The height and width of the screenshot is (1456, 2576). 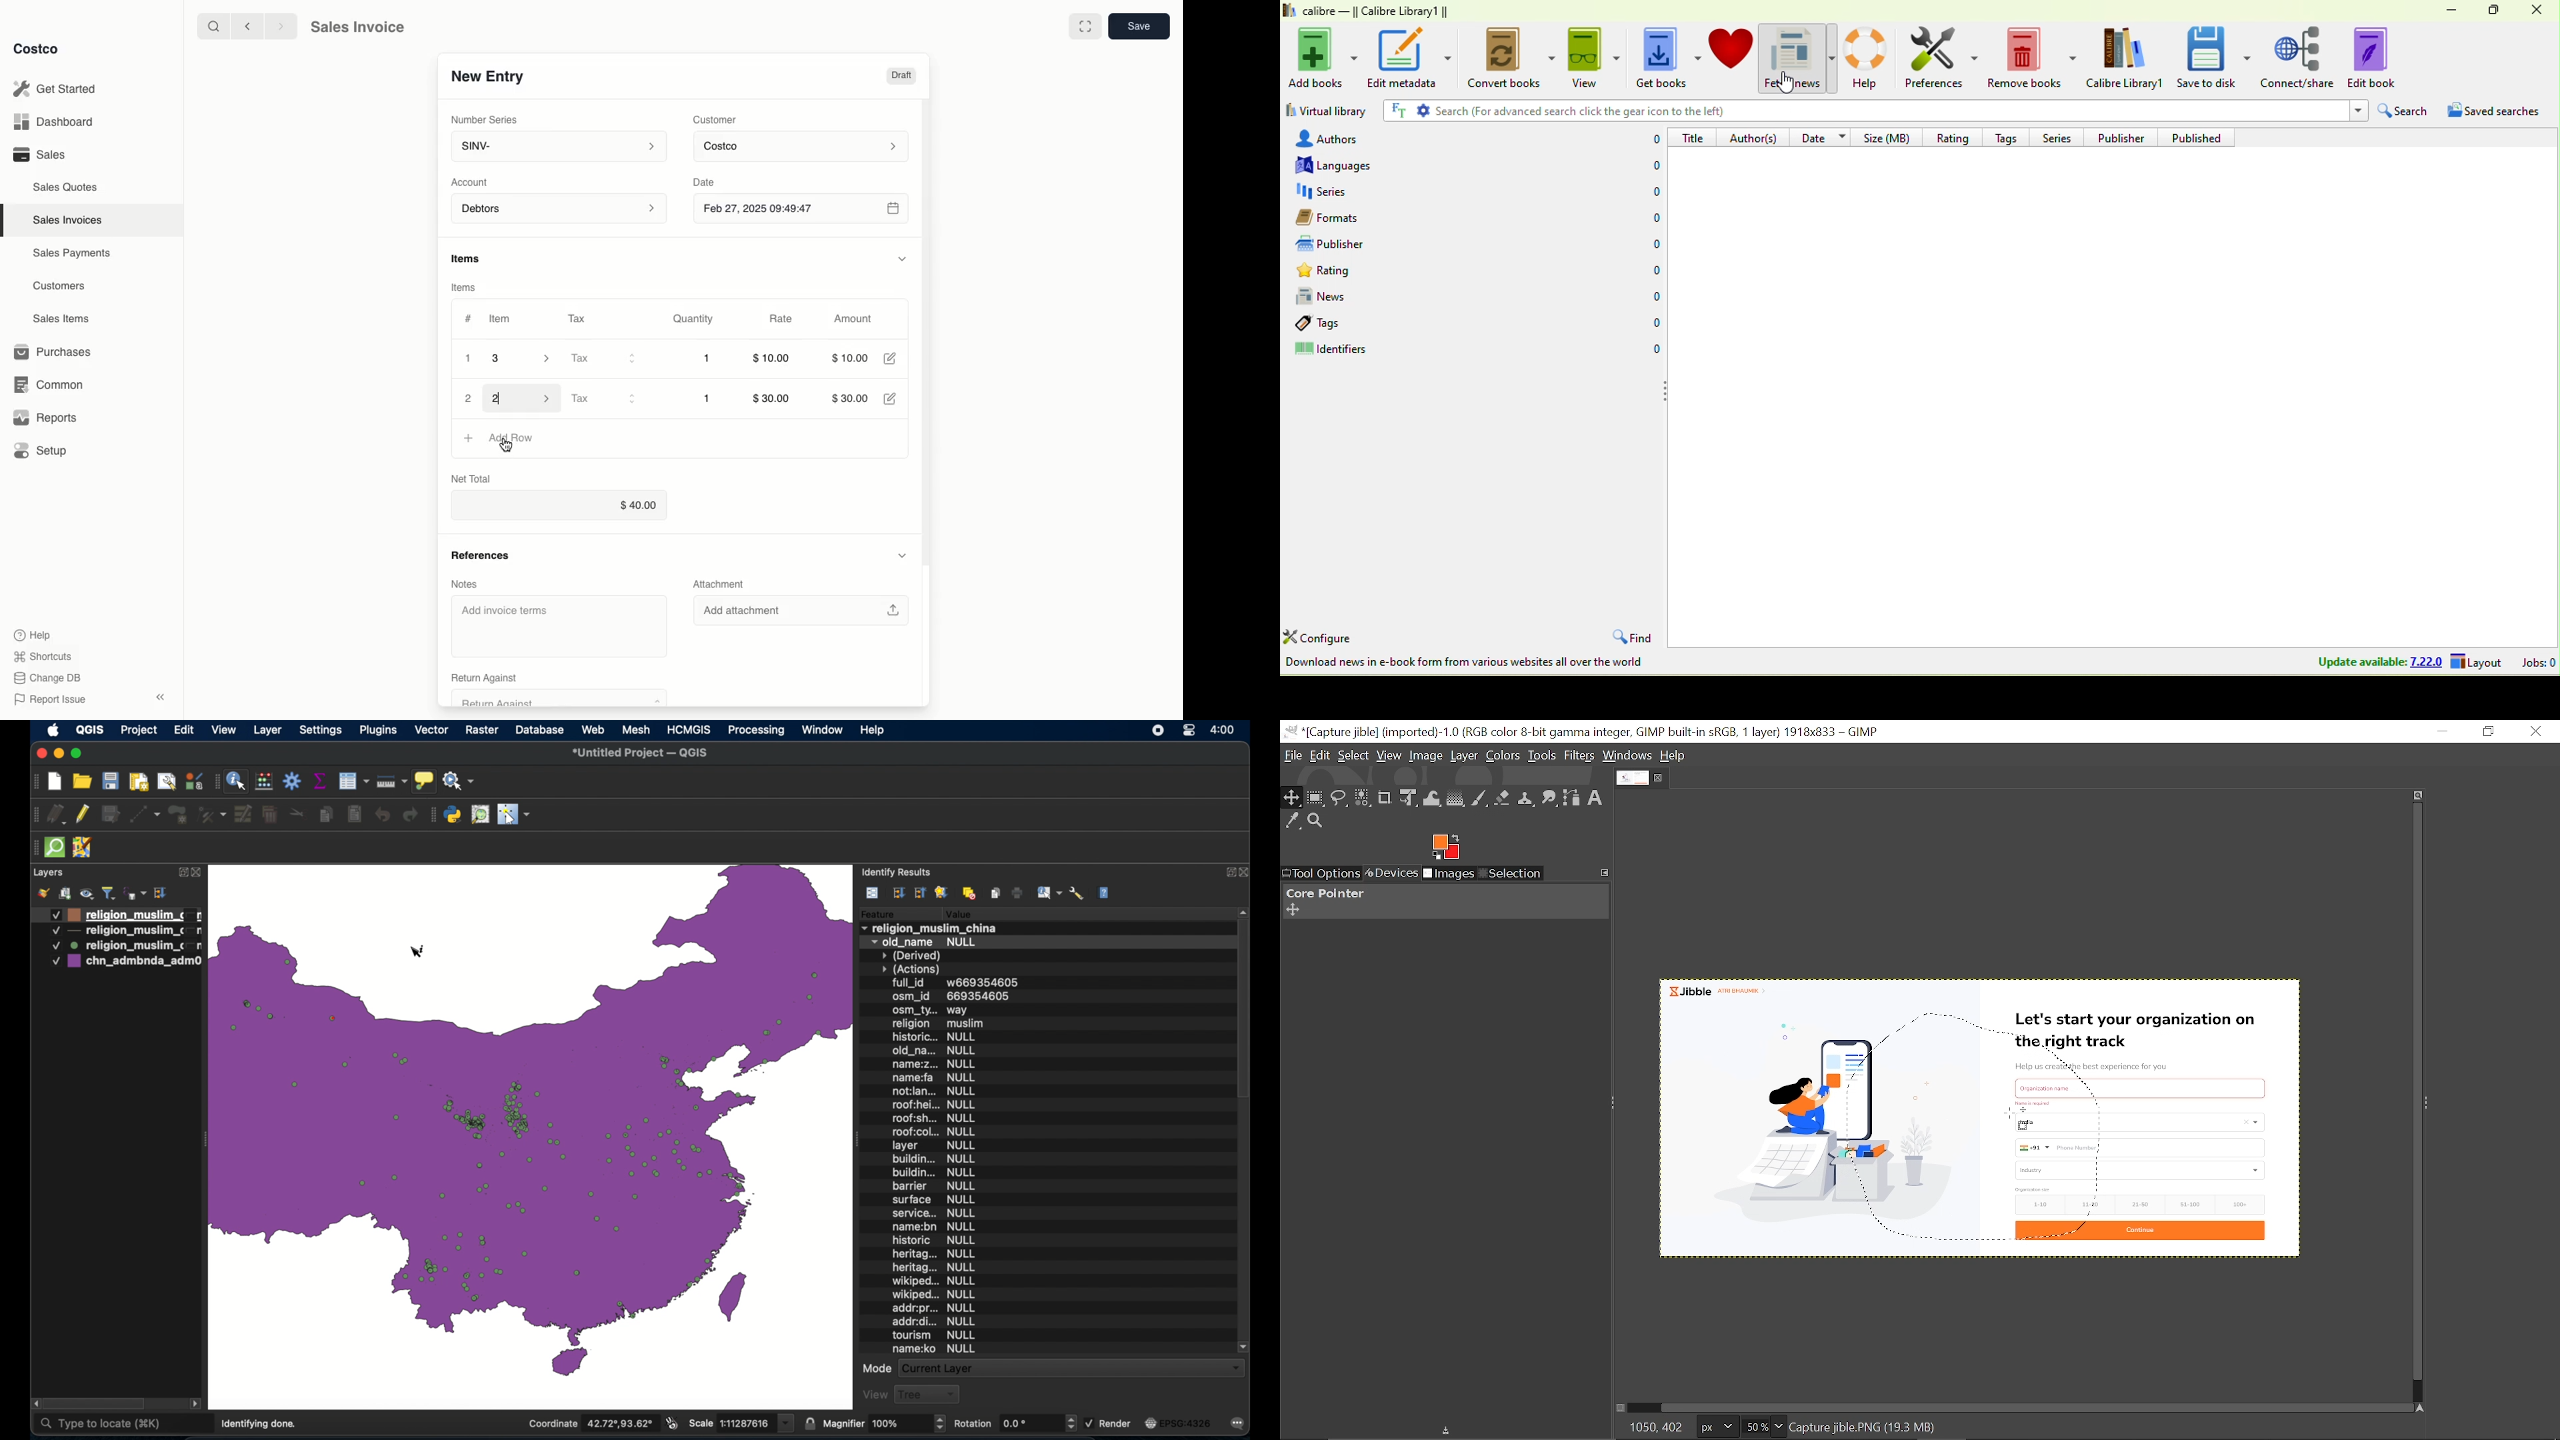 What do you see at coordinates (467, 288) in the screenshot?
I see `Items` at bounding box center [467, 288].